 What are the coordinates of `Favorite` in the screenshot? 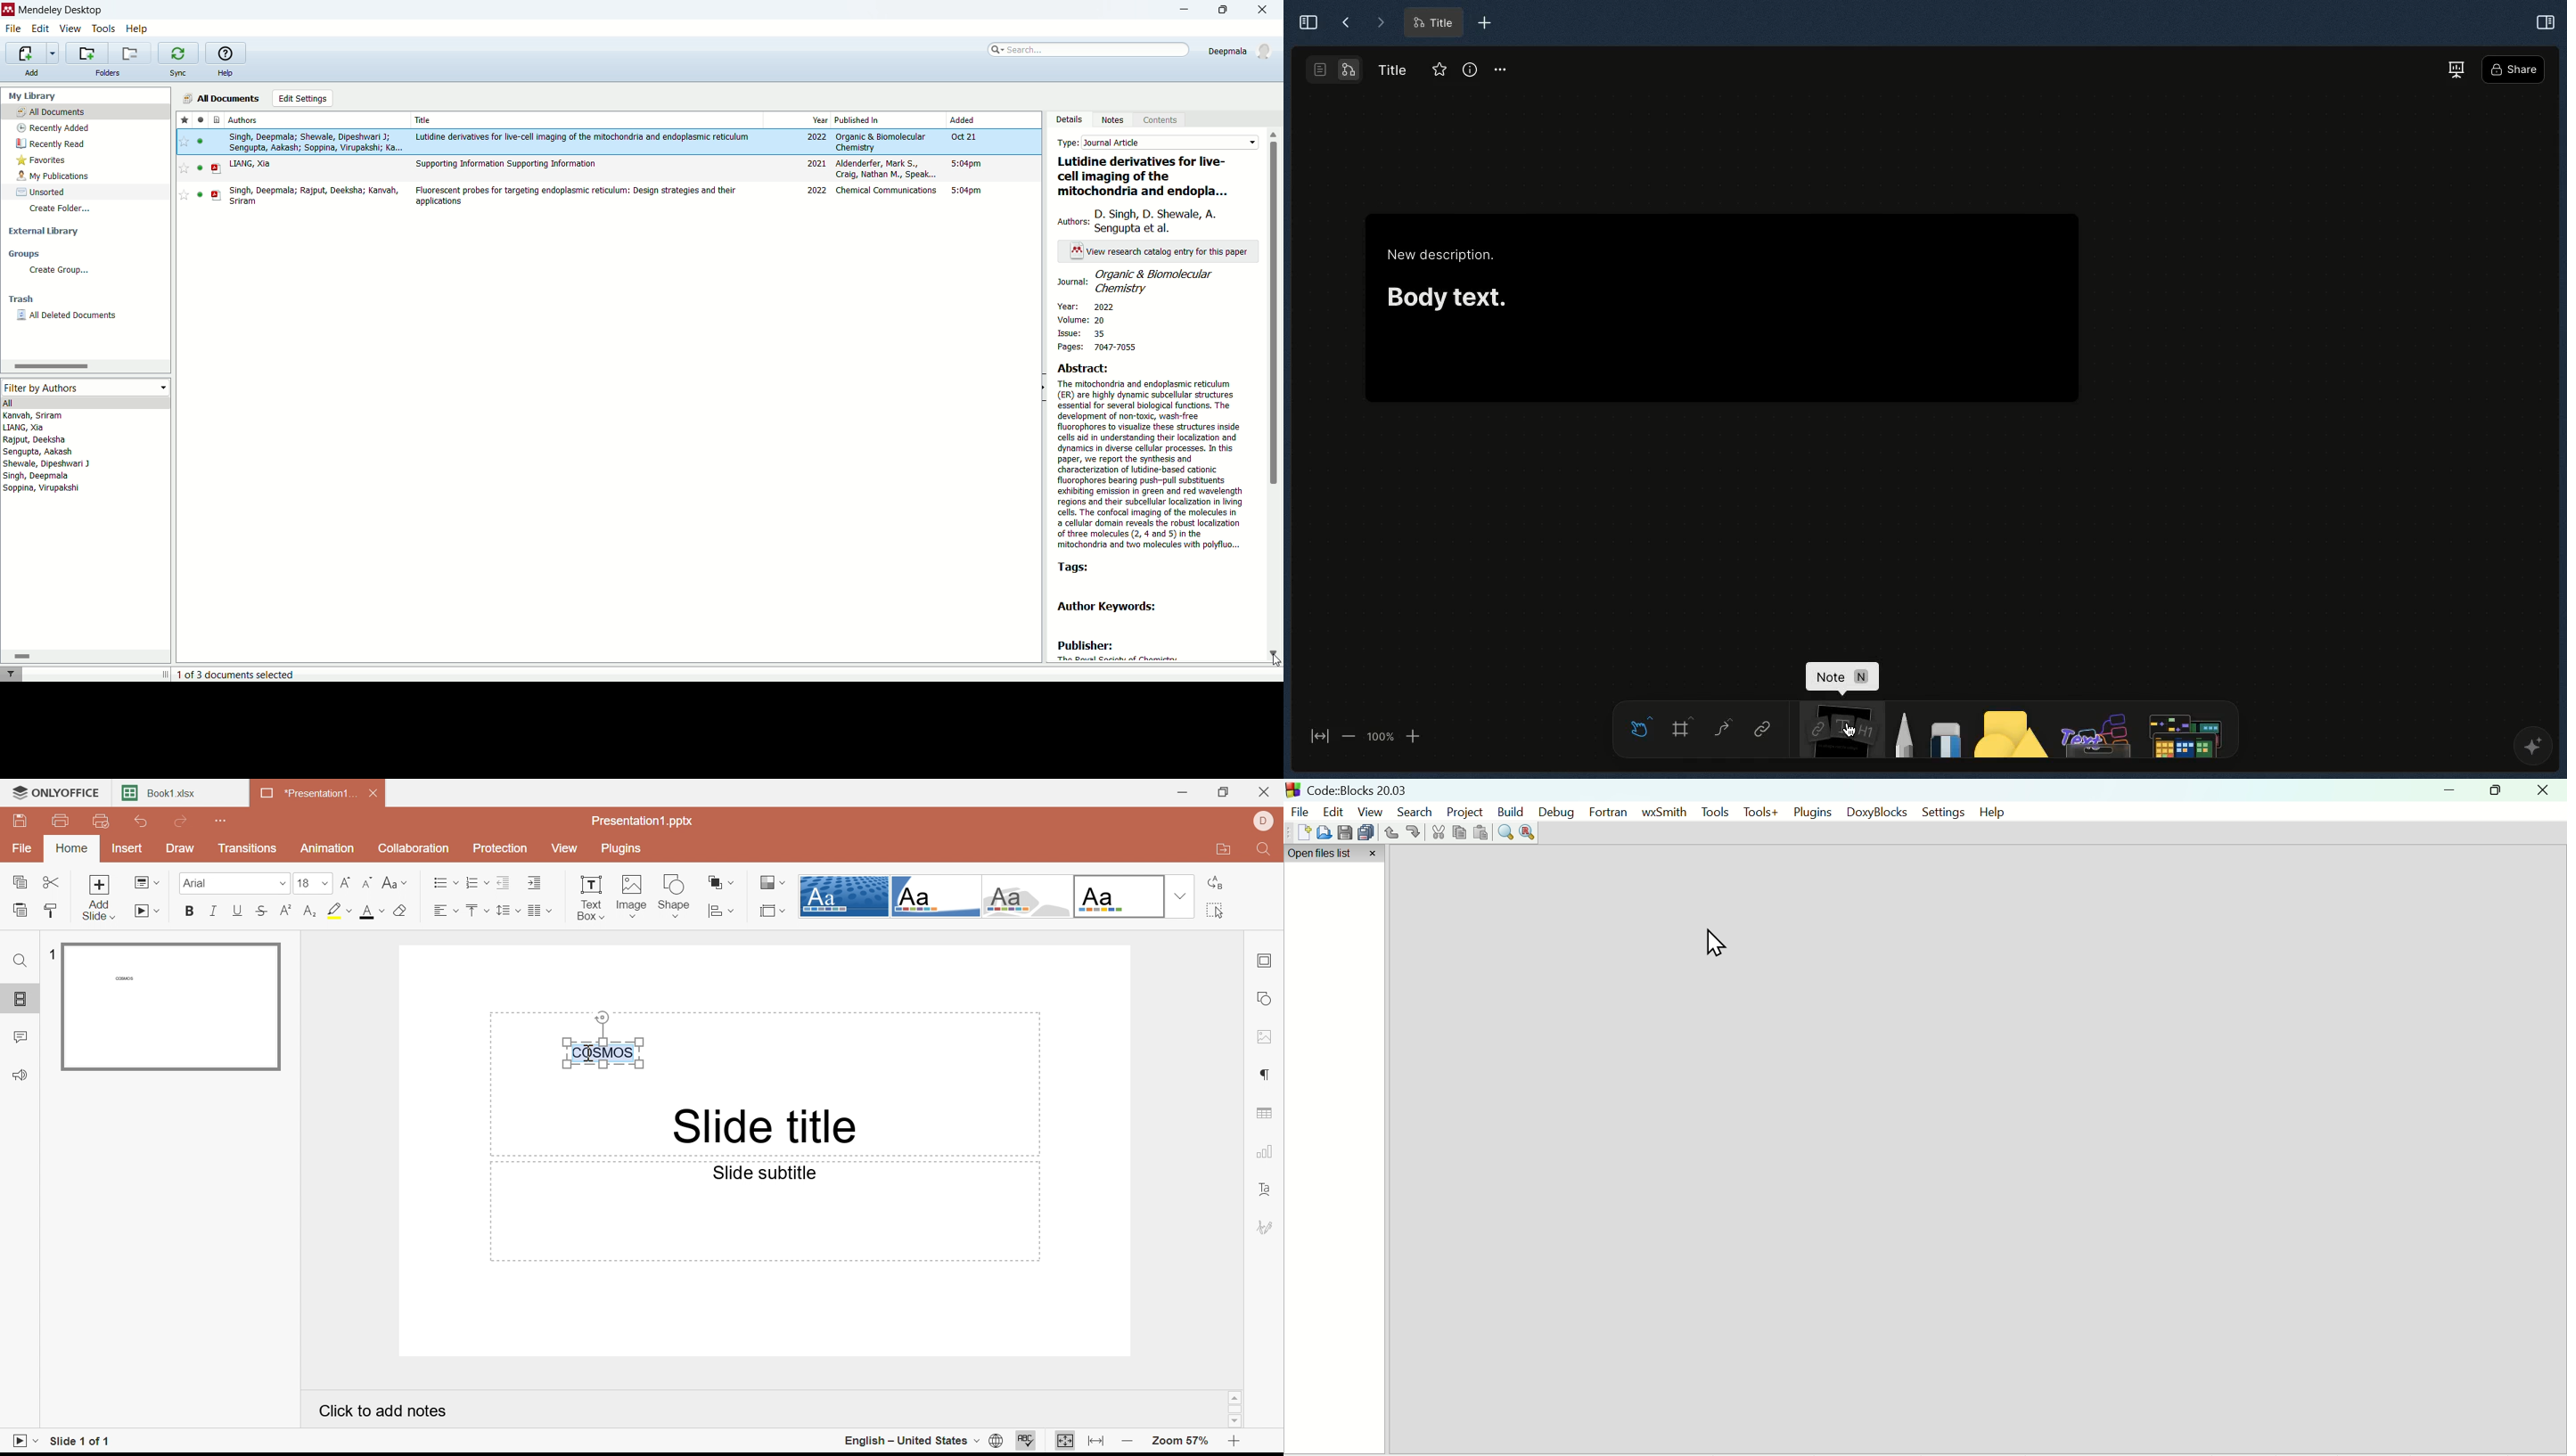 It's located at (1436, 70).